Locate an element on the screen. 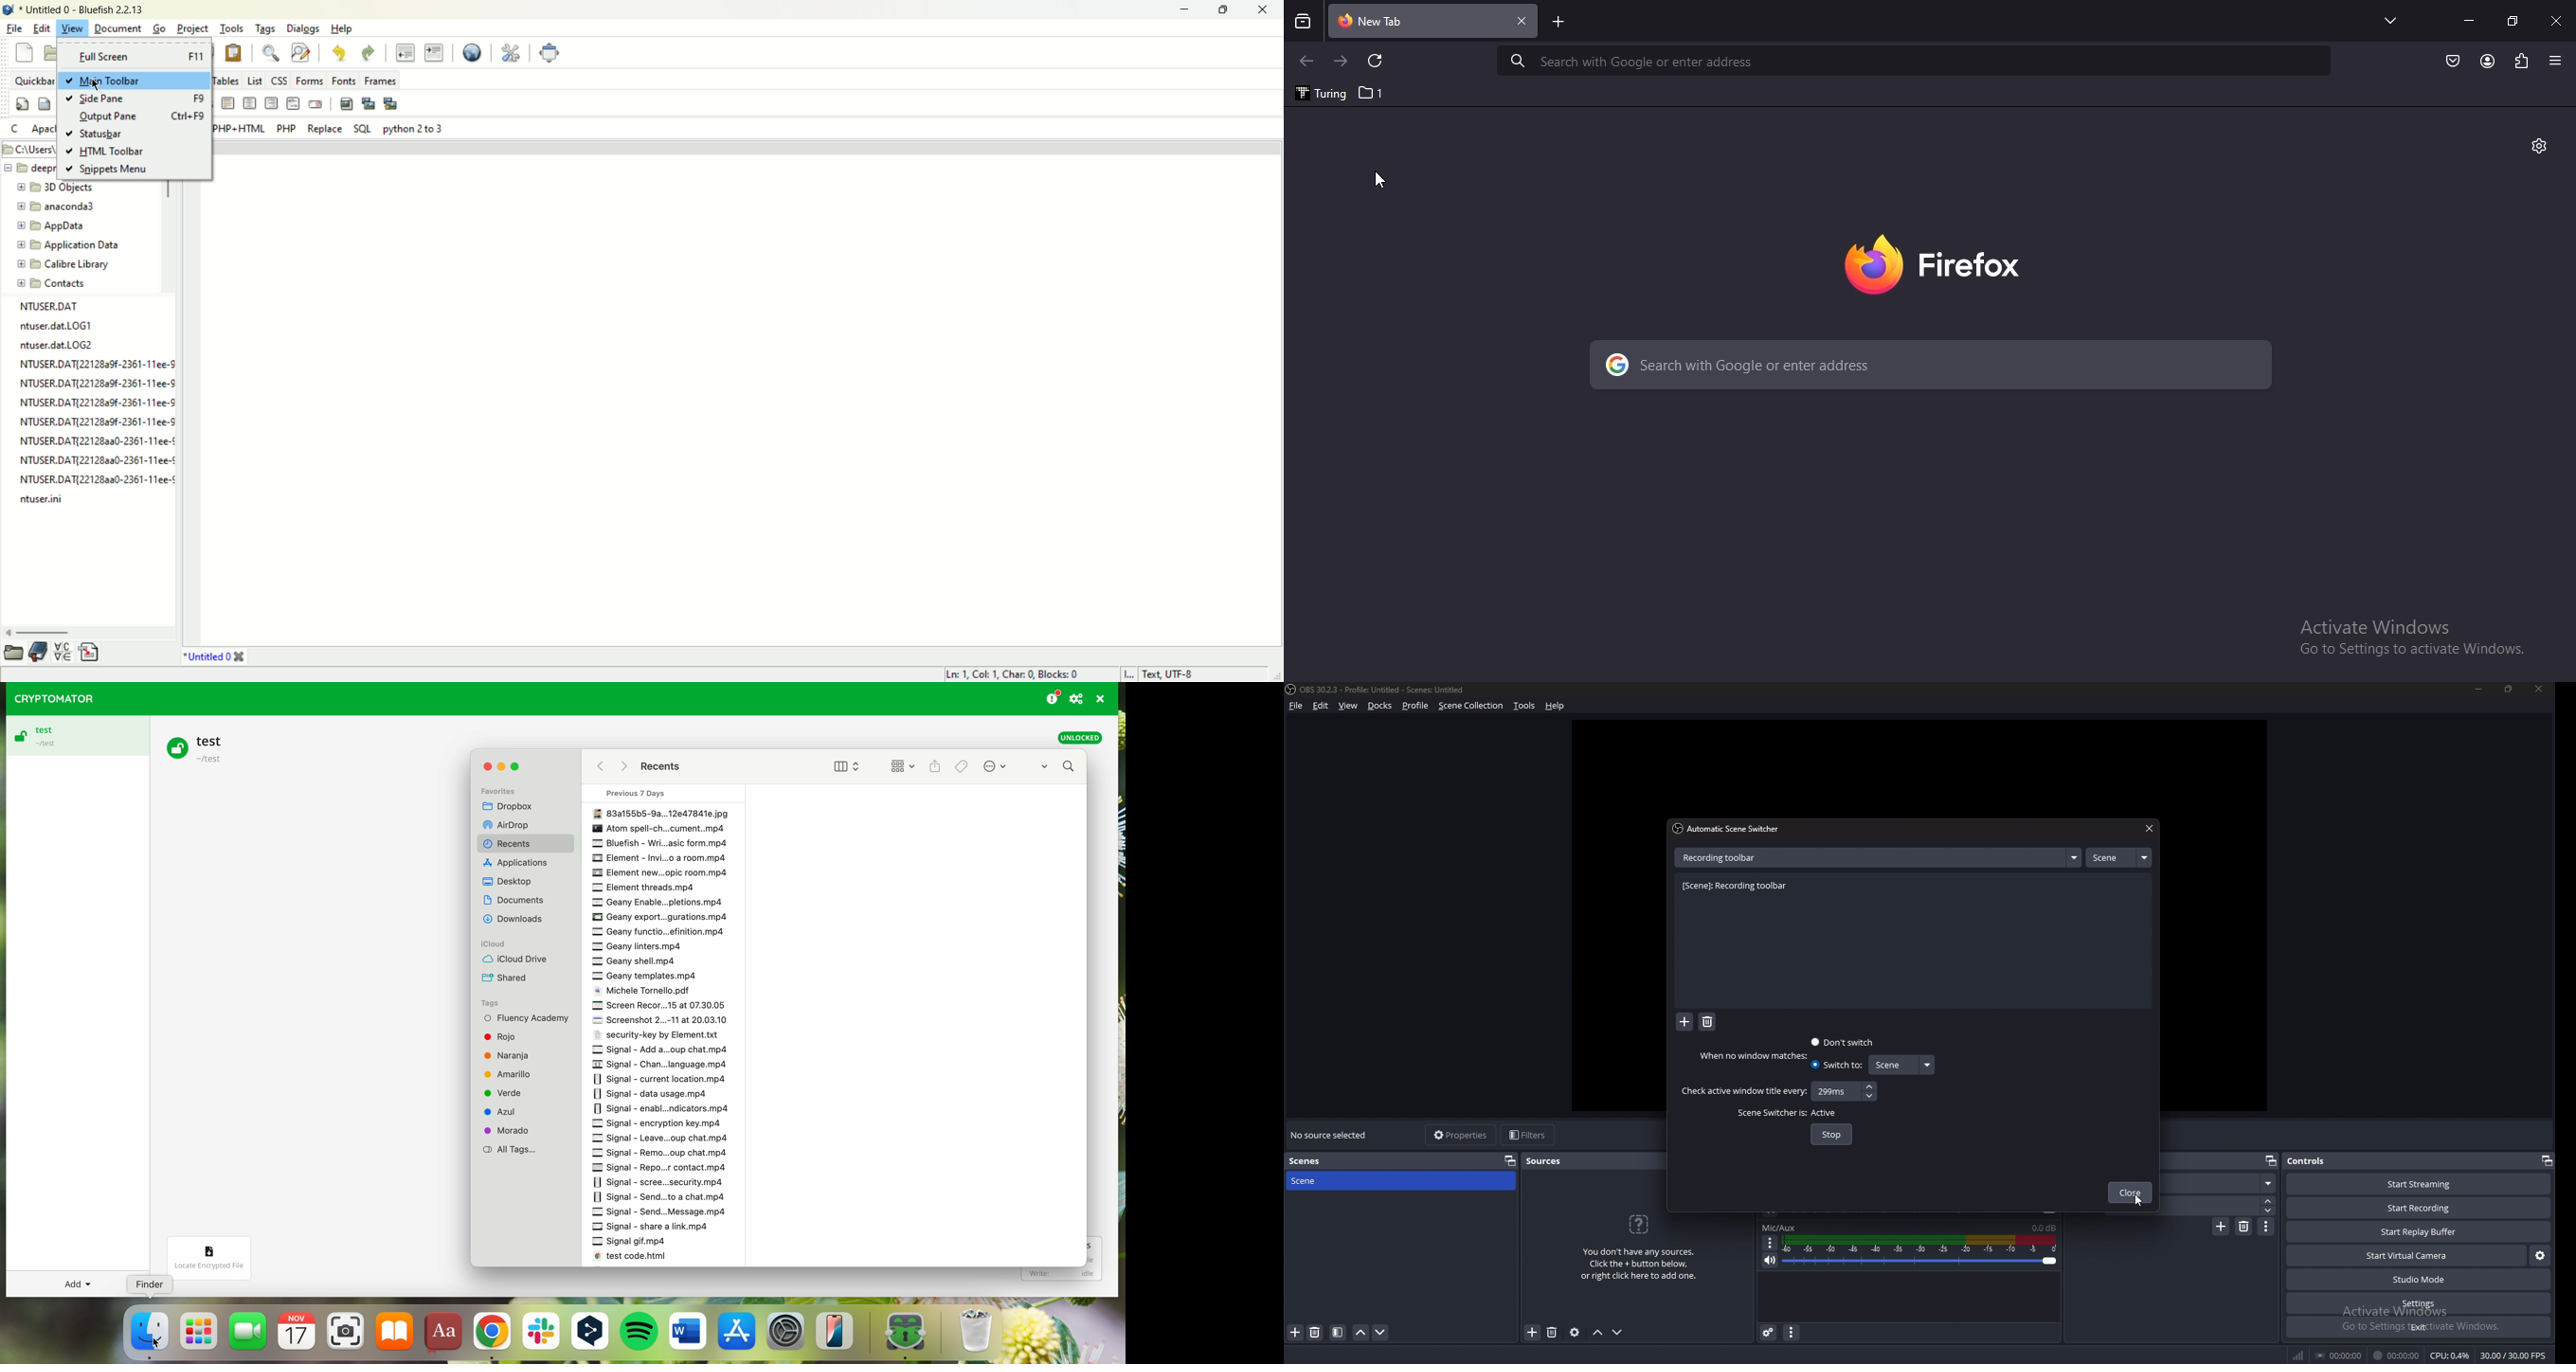 This screenshot has height=1372, width=2576. File is located at coordinates (660, 812).